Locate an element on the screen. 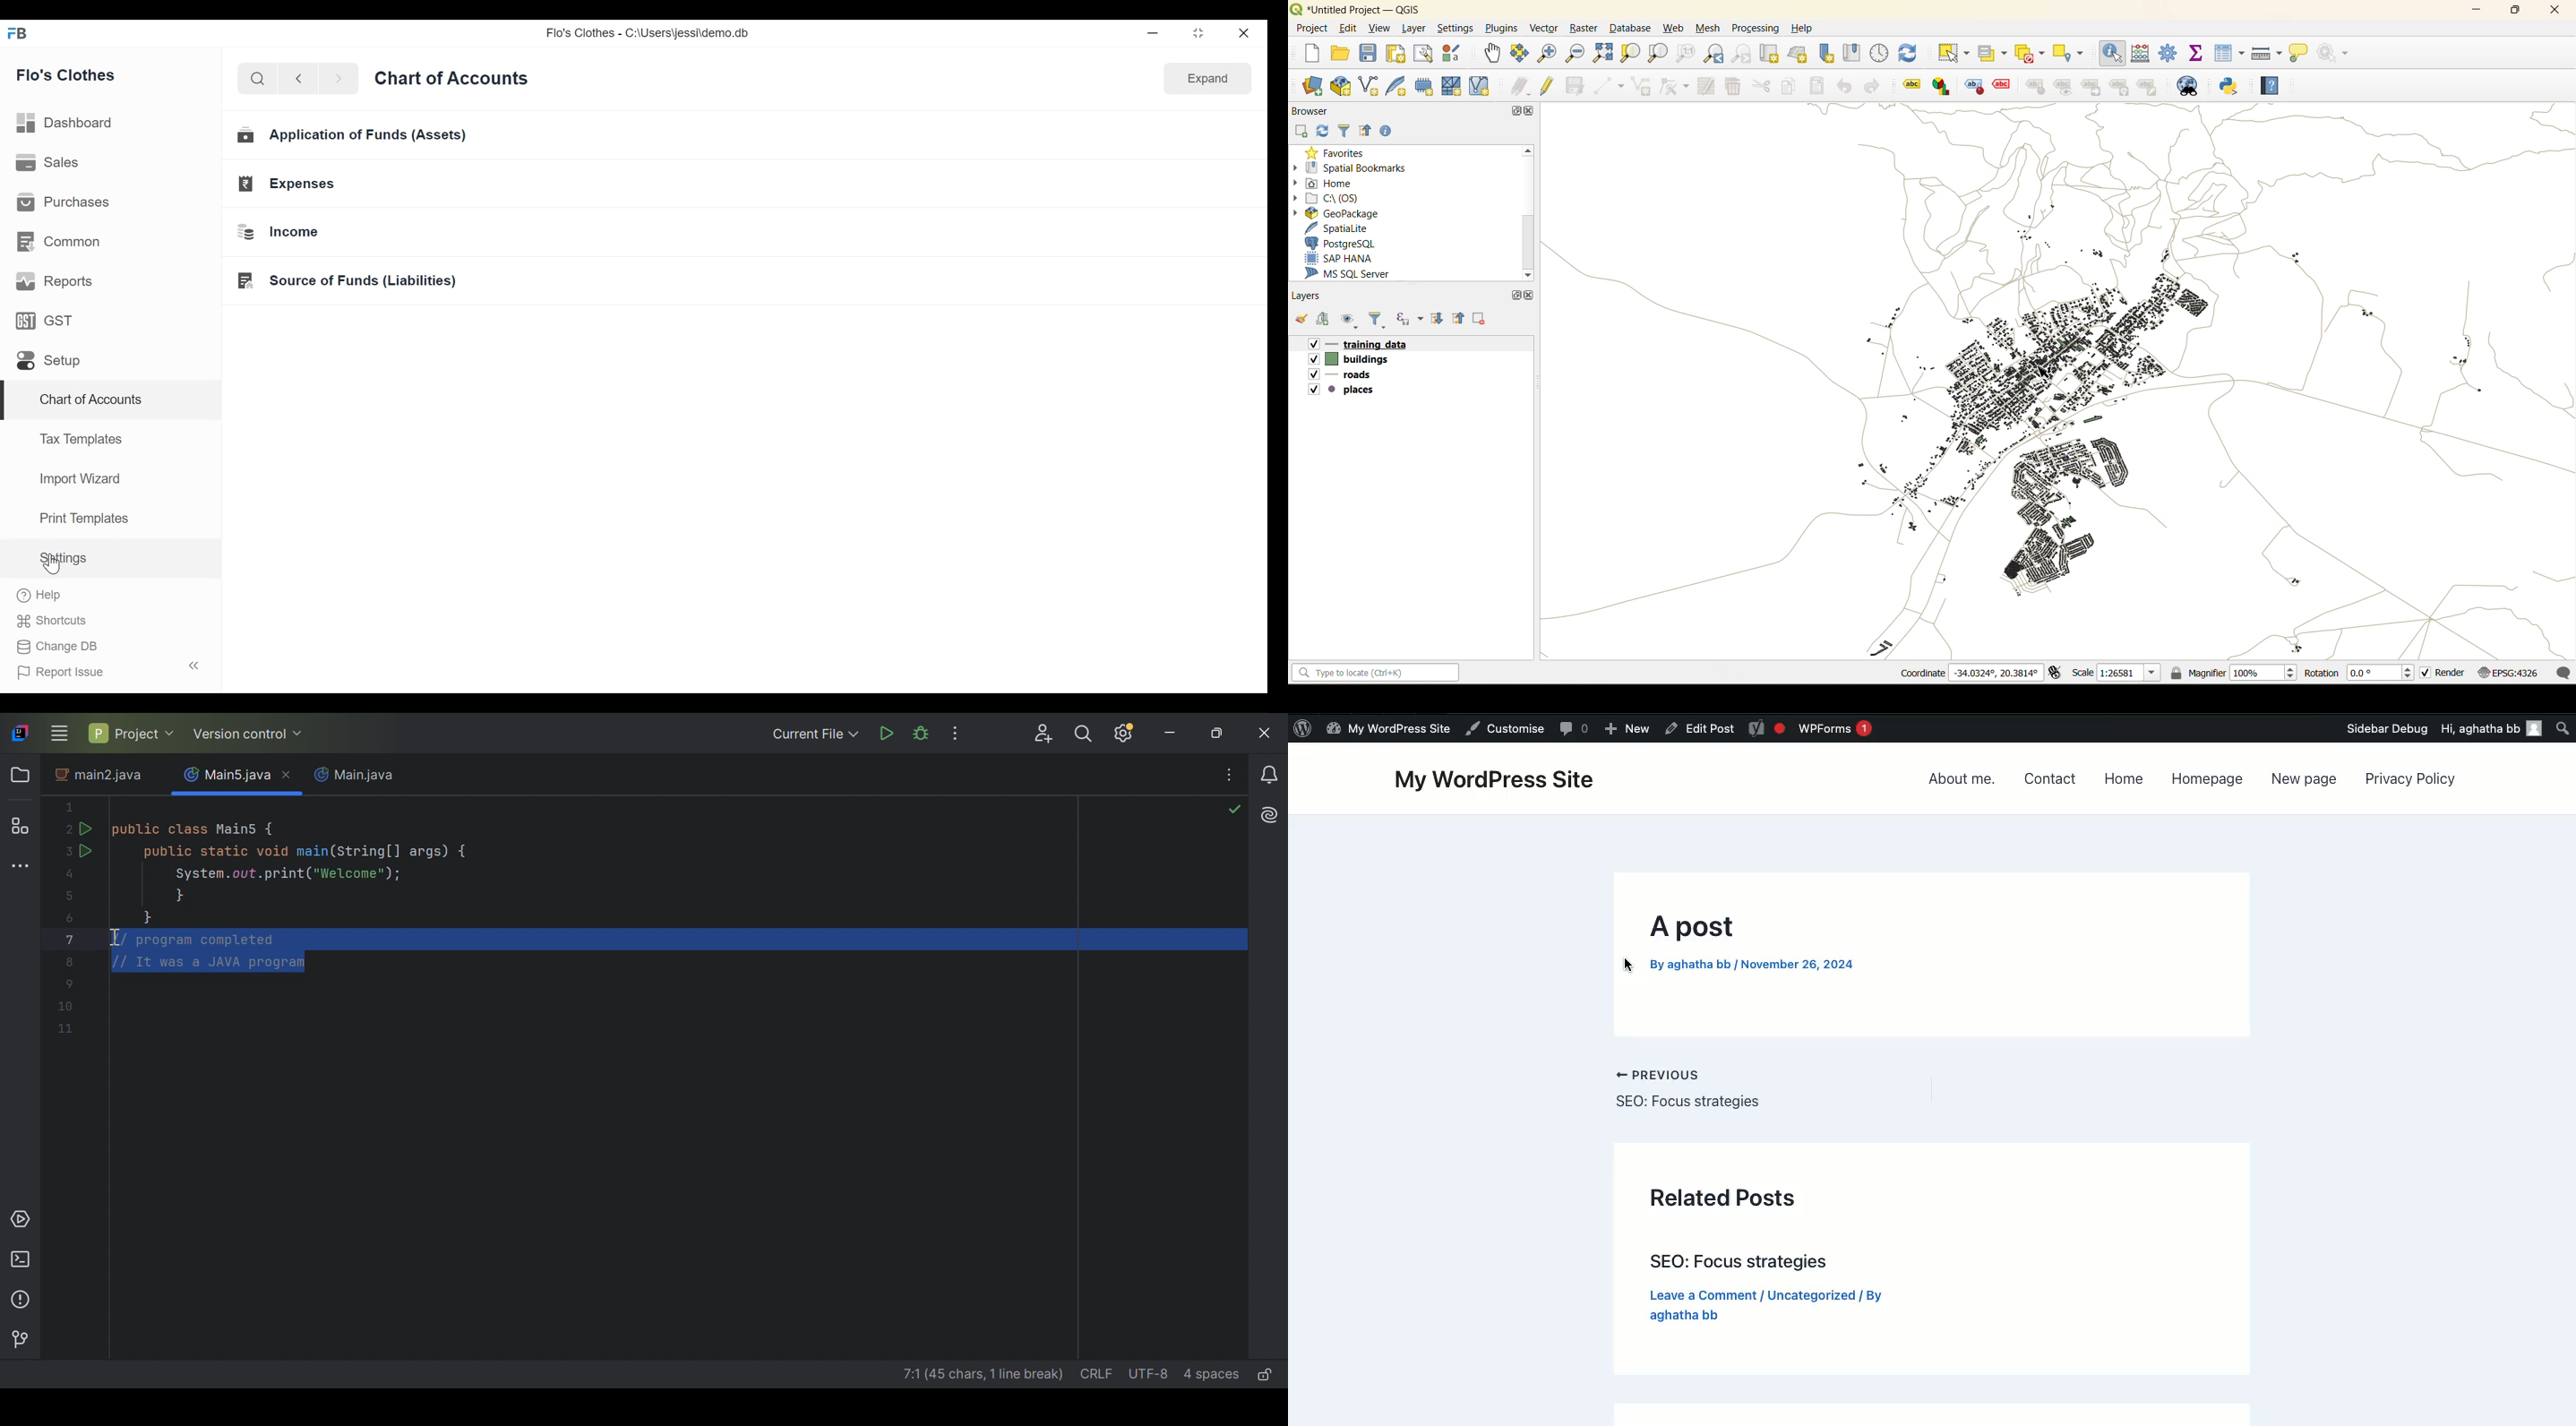 This screenshot has width=2576, height=1428. Help is located at coordinates (40, 596).